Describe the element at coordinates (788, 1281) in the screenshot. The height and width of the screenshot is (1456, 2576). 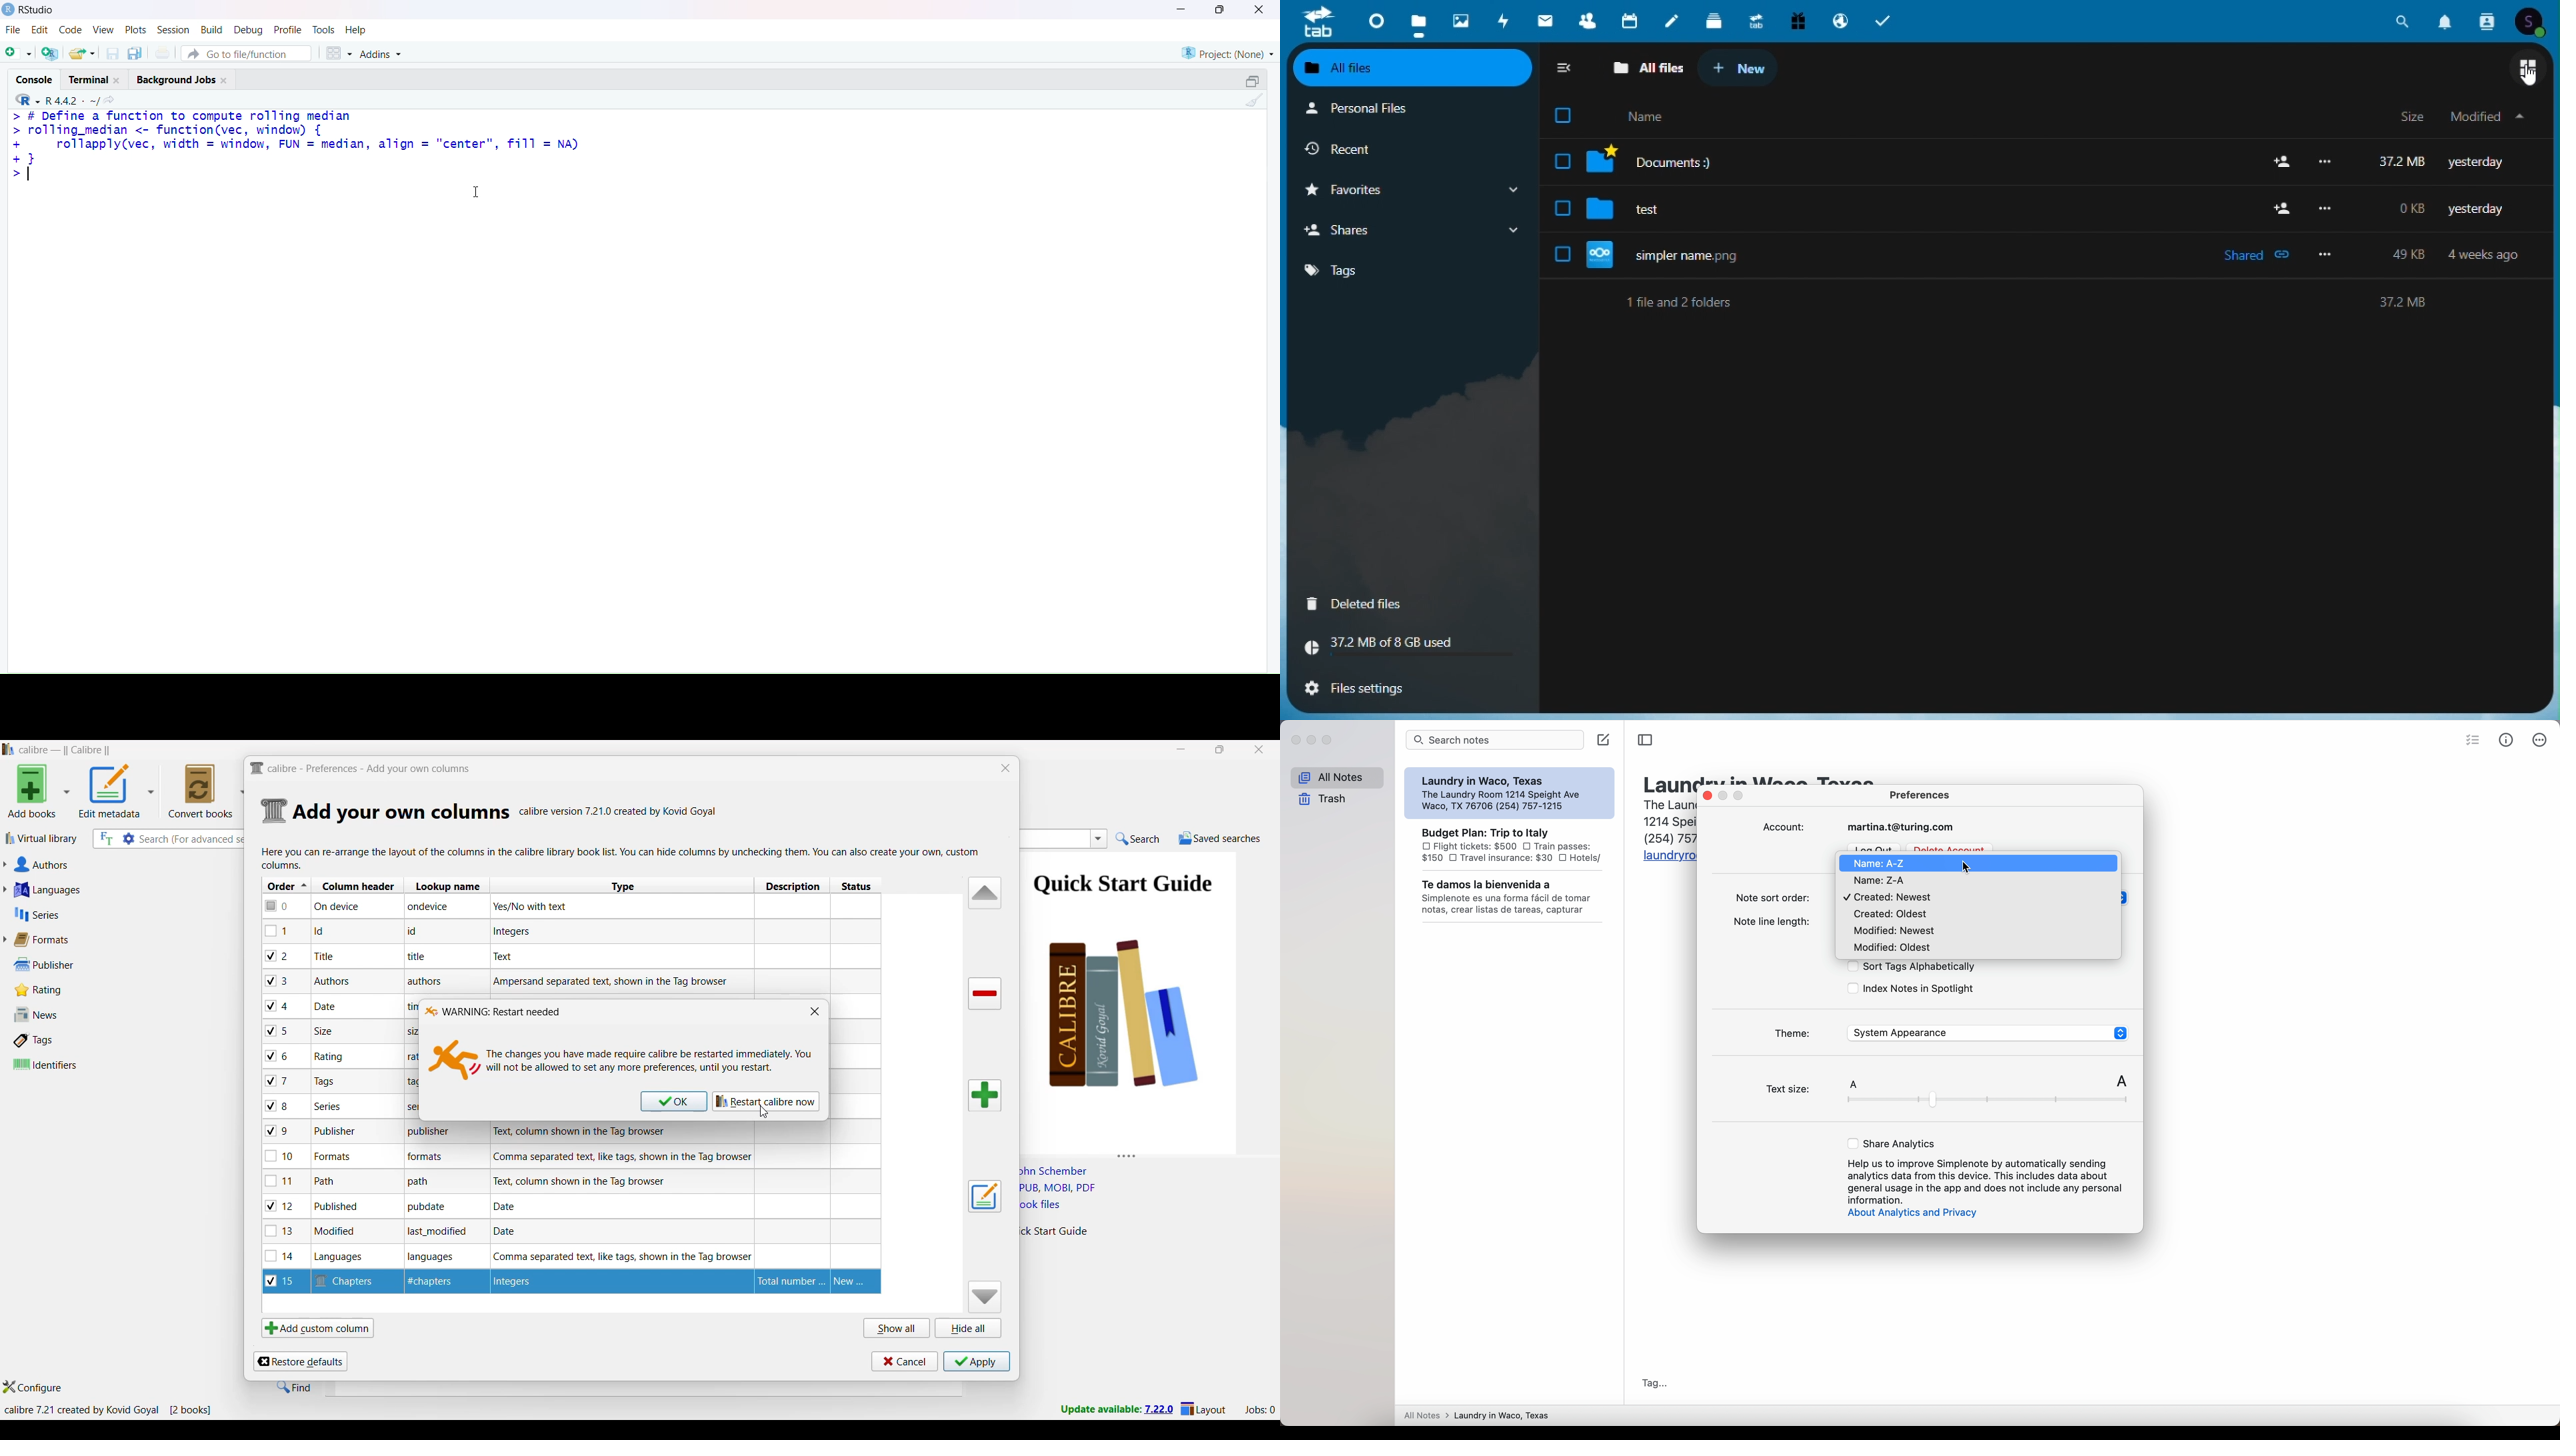
I see `Description ` at that location.